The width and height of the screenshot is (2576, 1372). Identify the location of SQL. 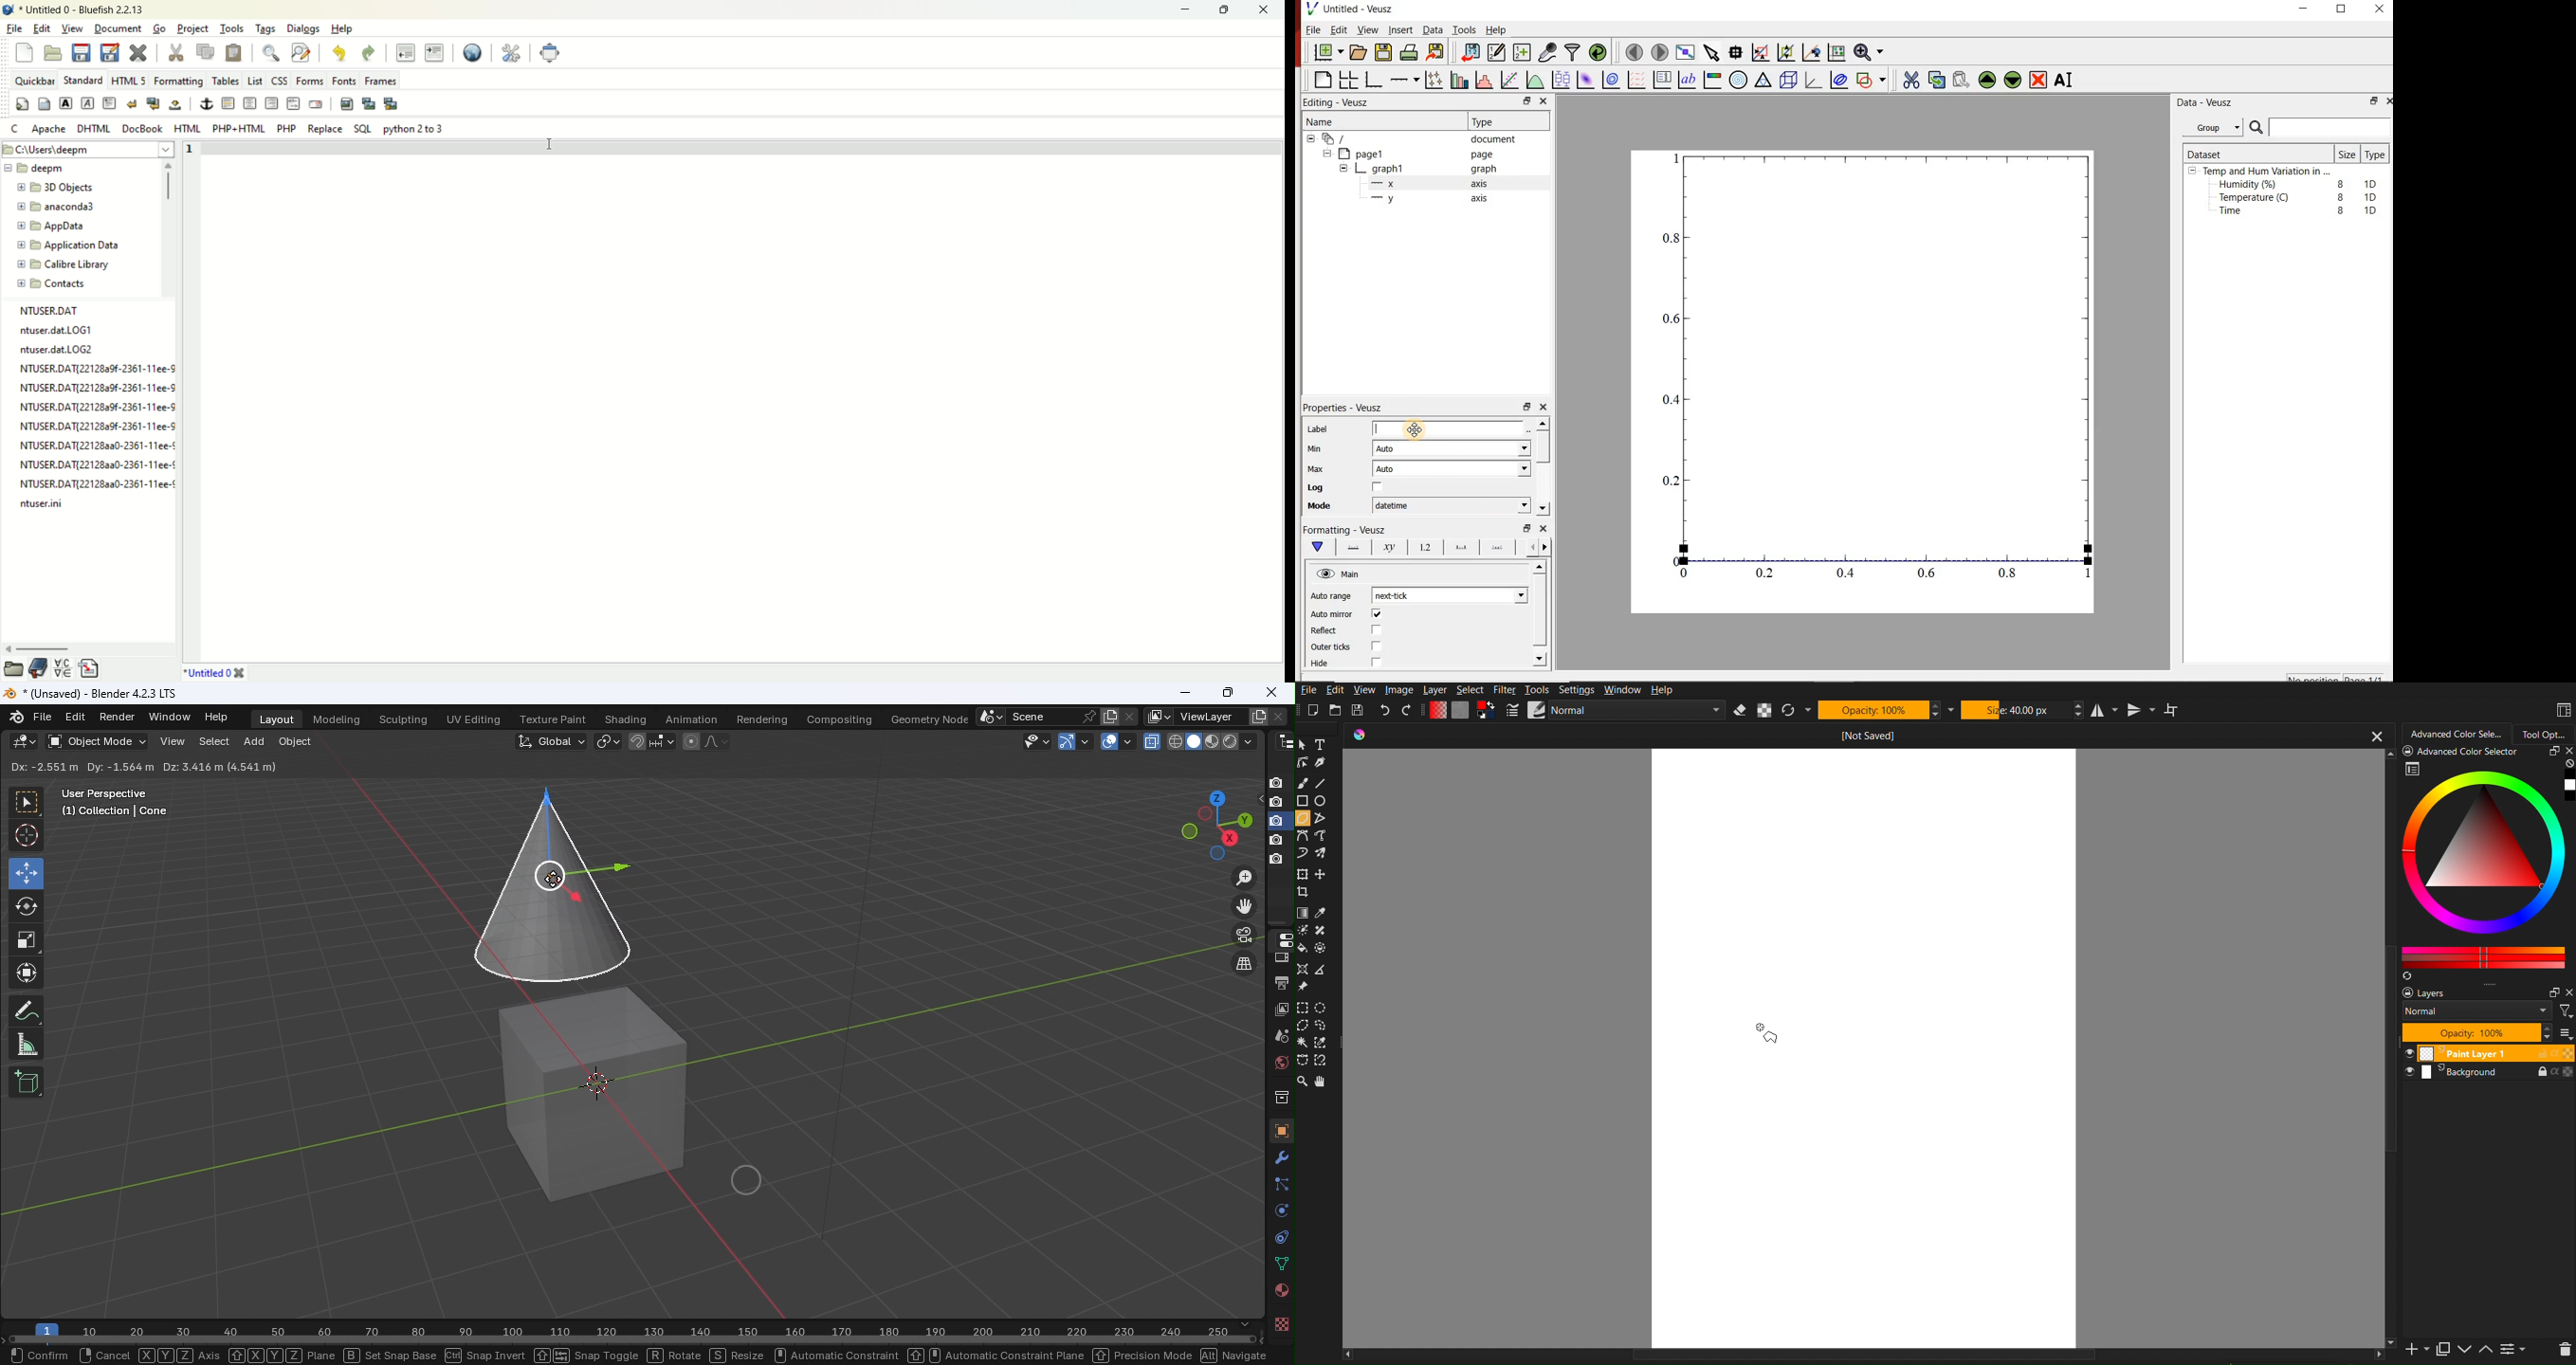
(363, 130).